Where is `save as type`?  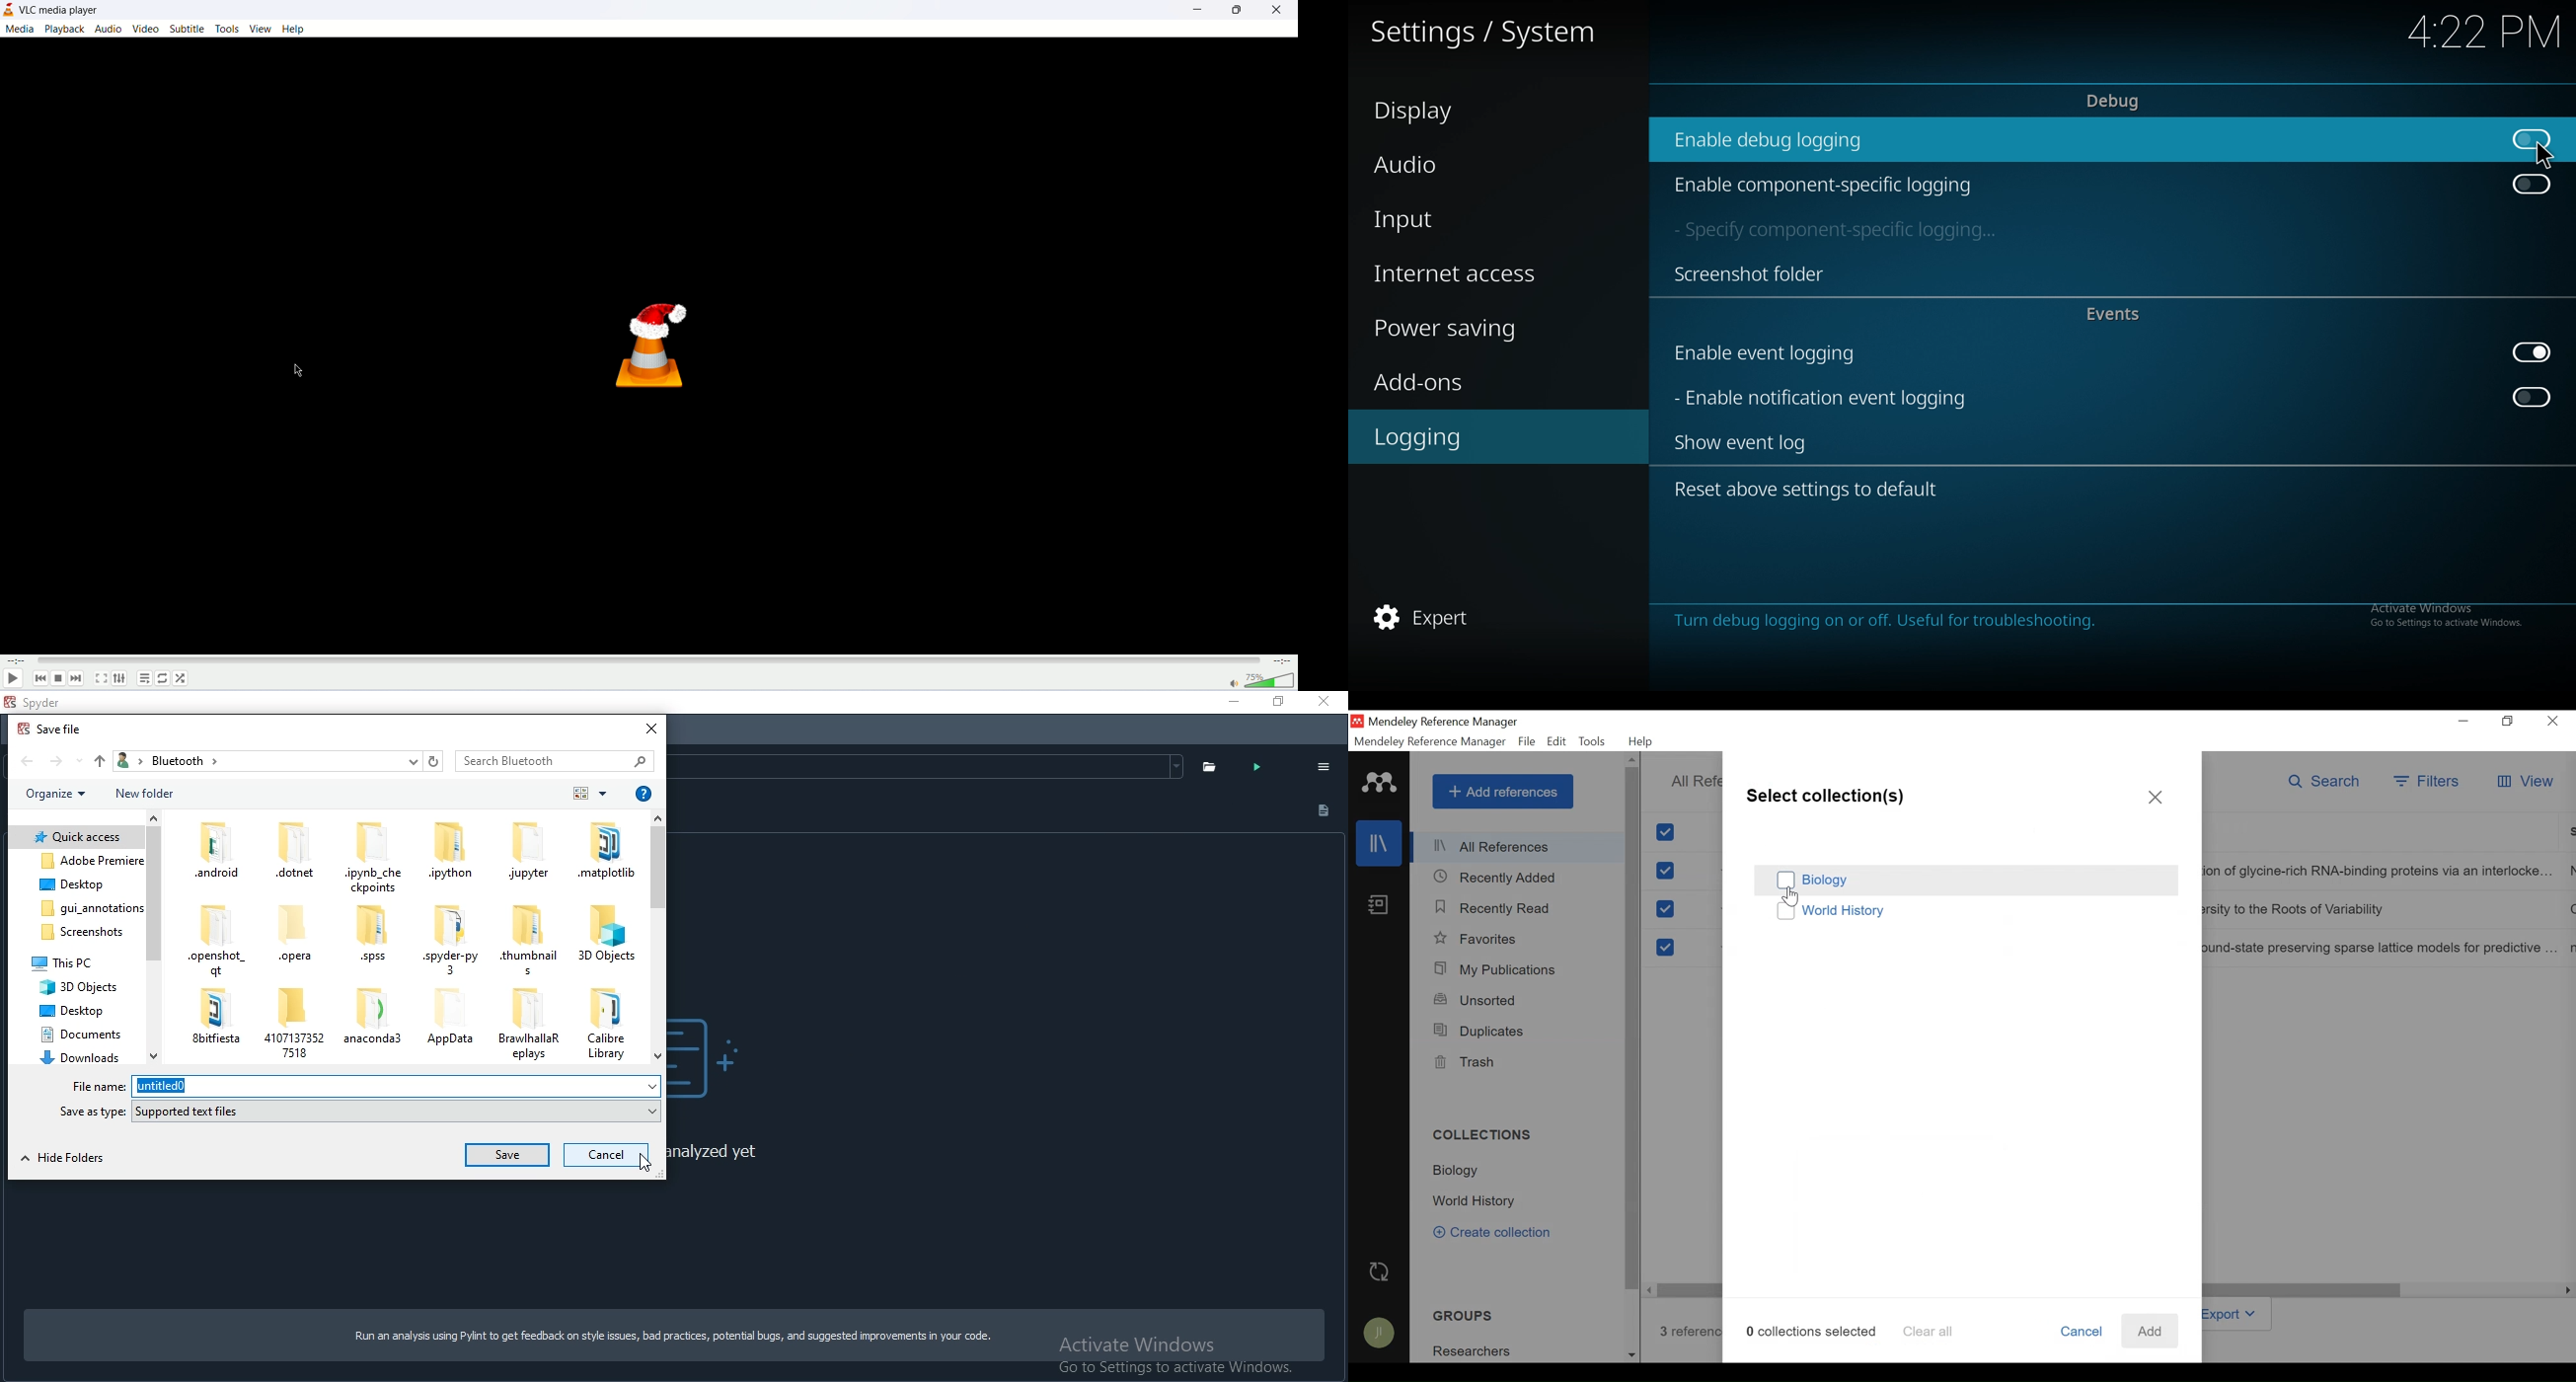 save as type is located at coordinates (355, 1113).